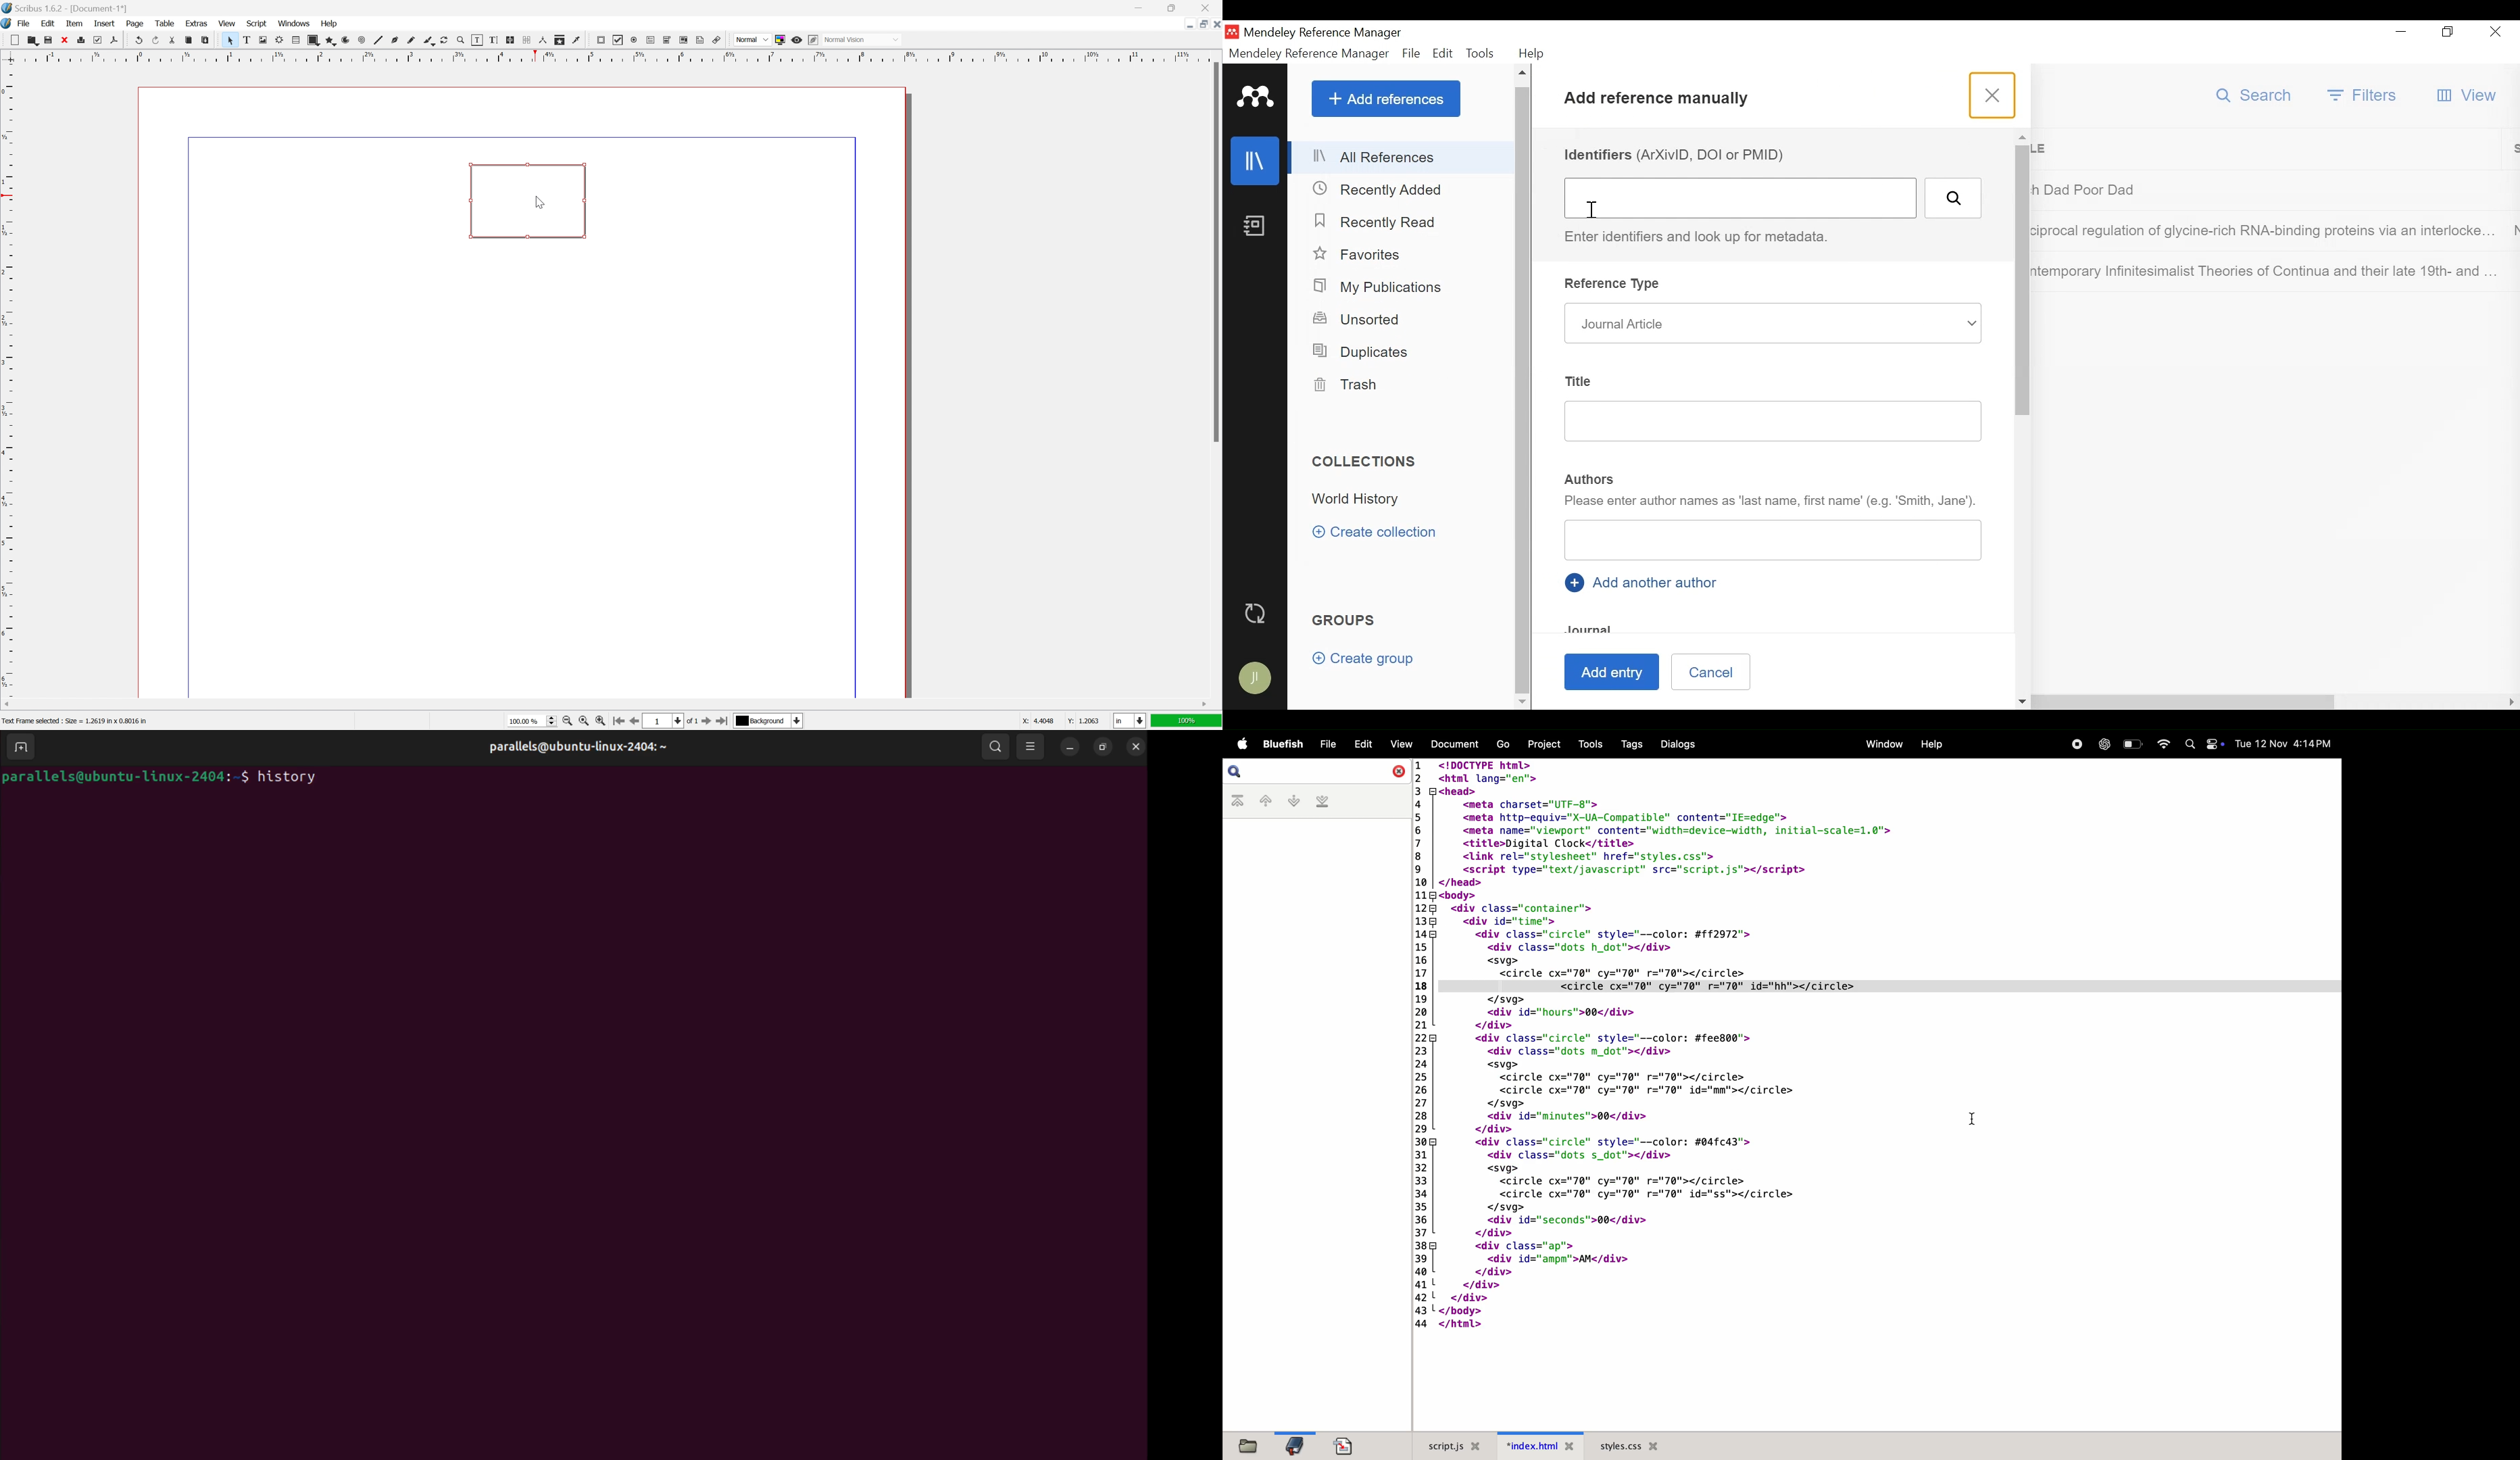  Describe the element at coordinates (1375, 533) in the screenshot. I see `Create Collection` at that location.